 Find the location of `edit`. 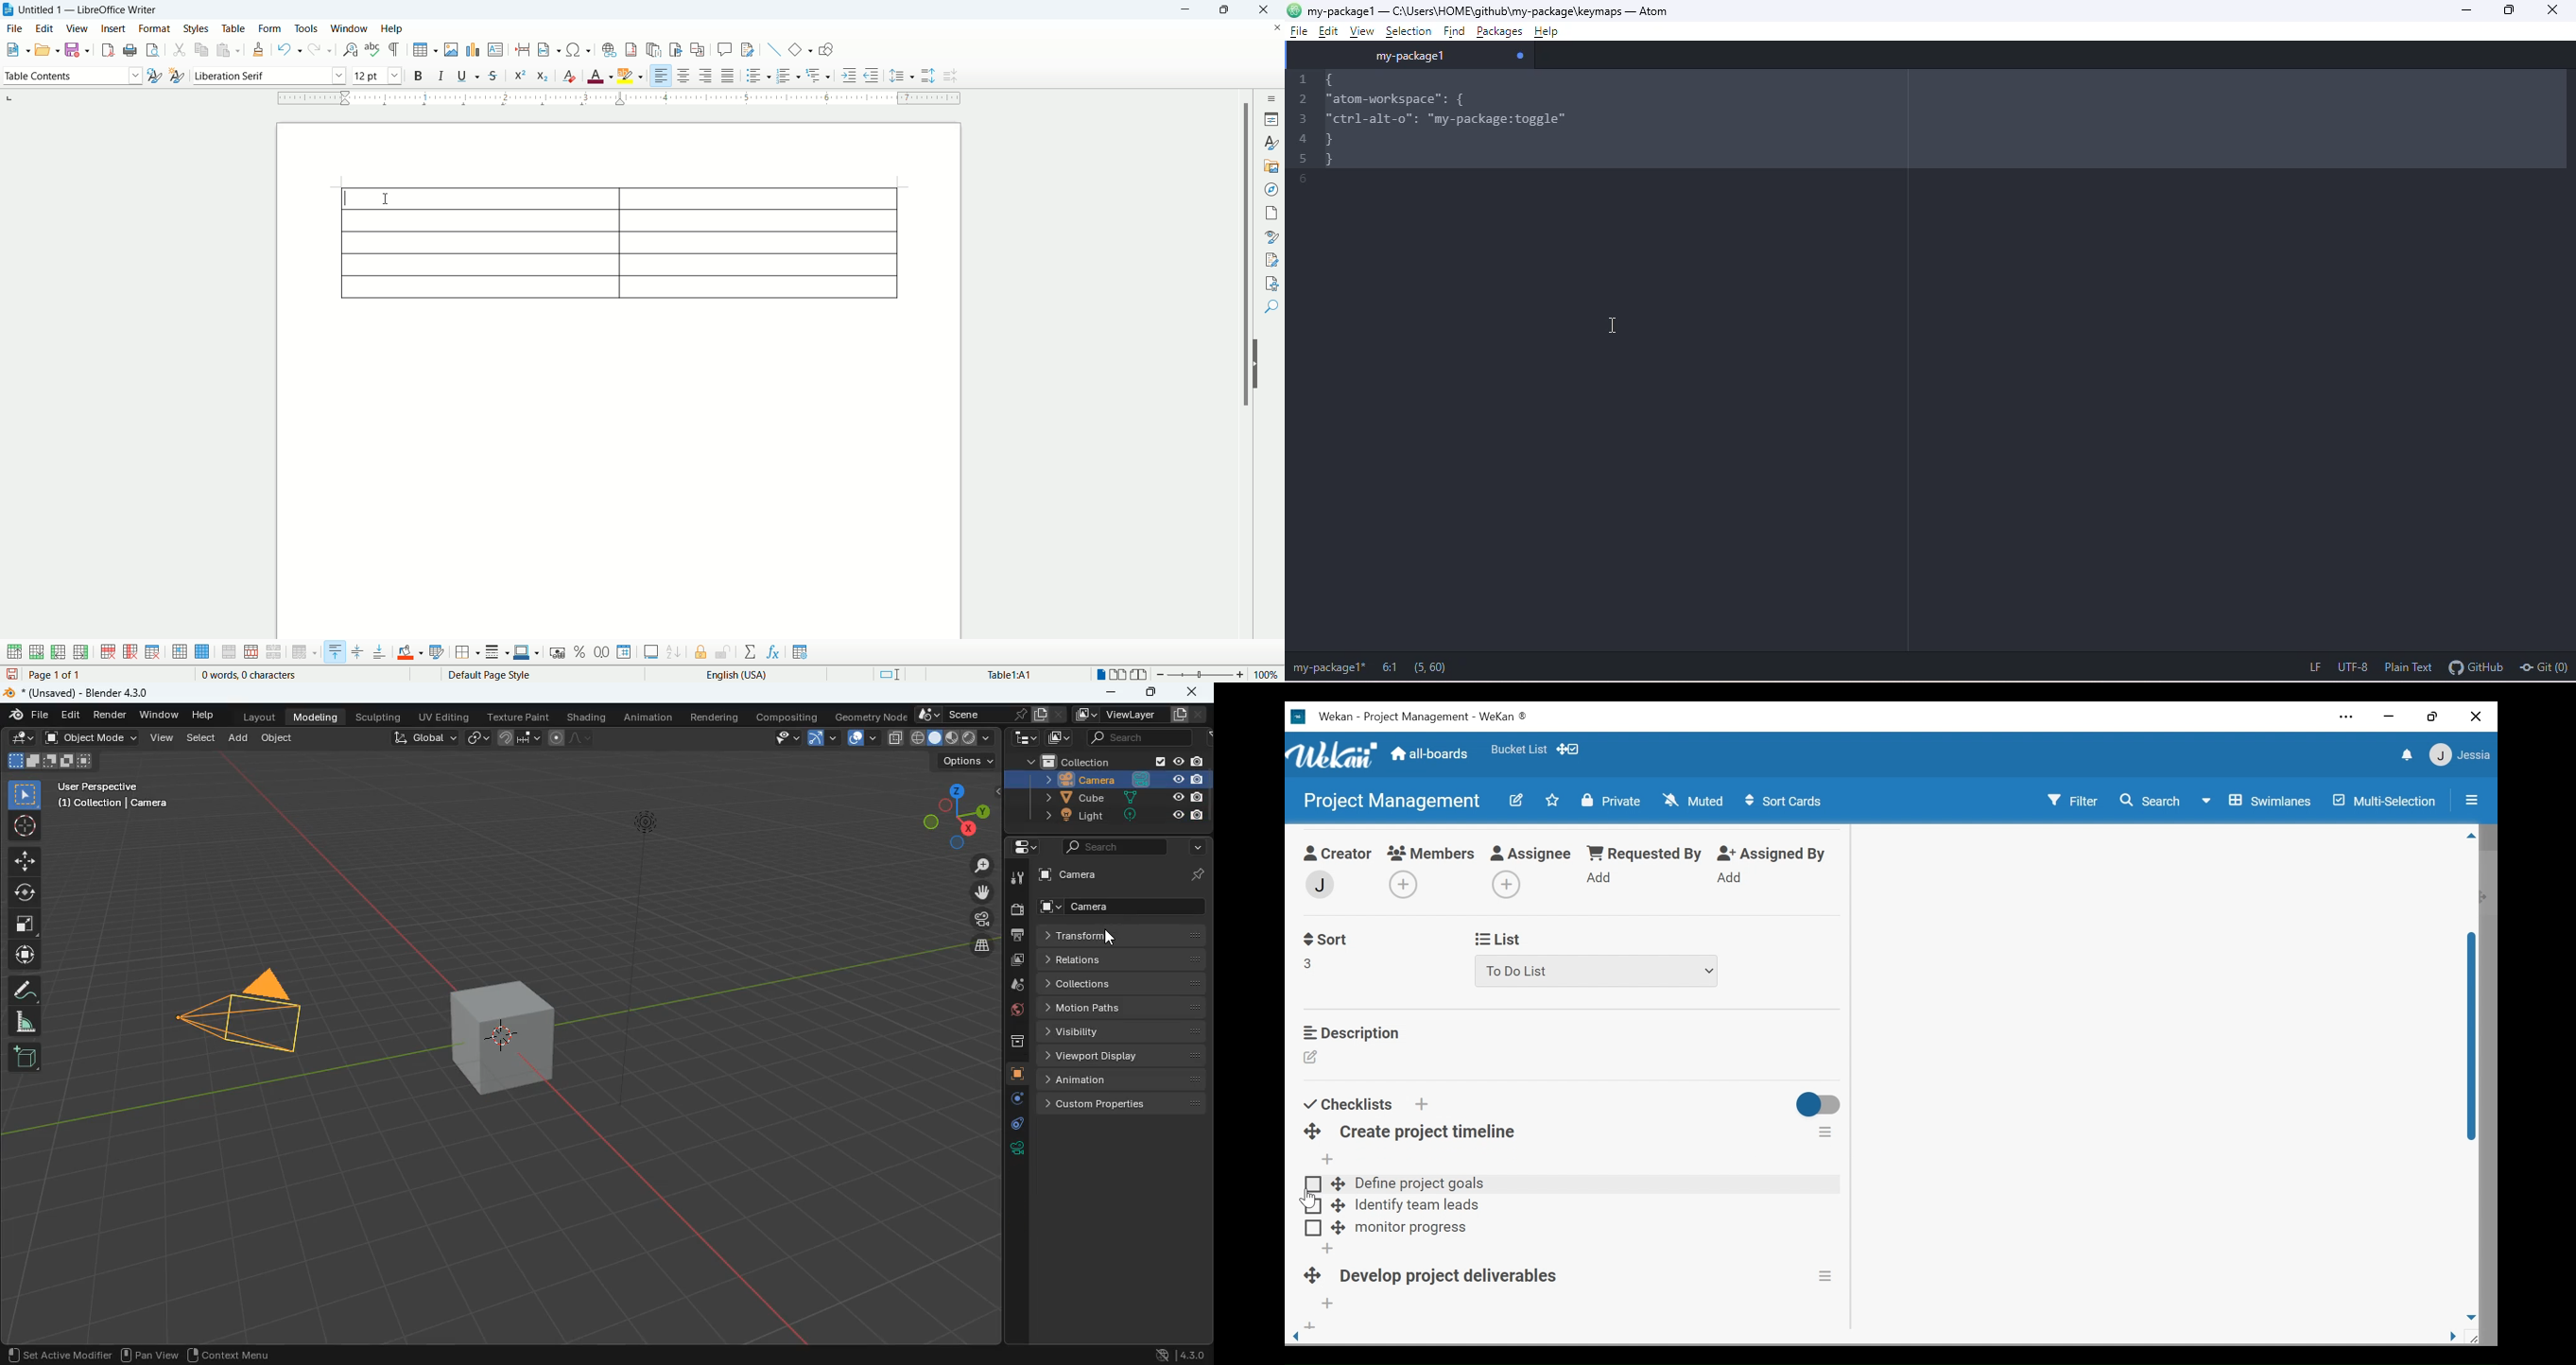

edit is located at coordinates (43, 28).